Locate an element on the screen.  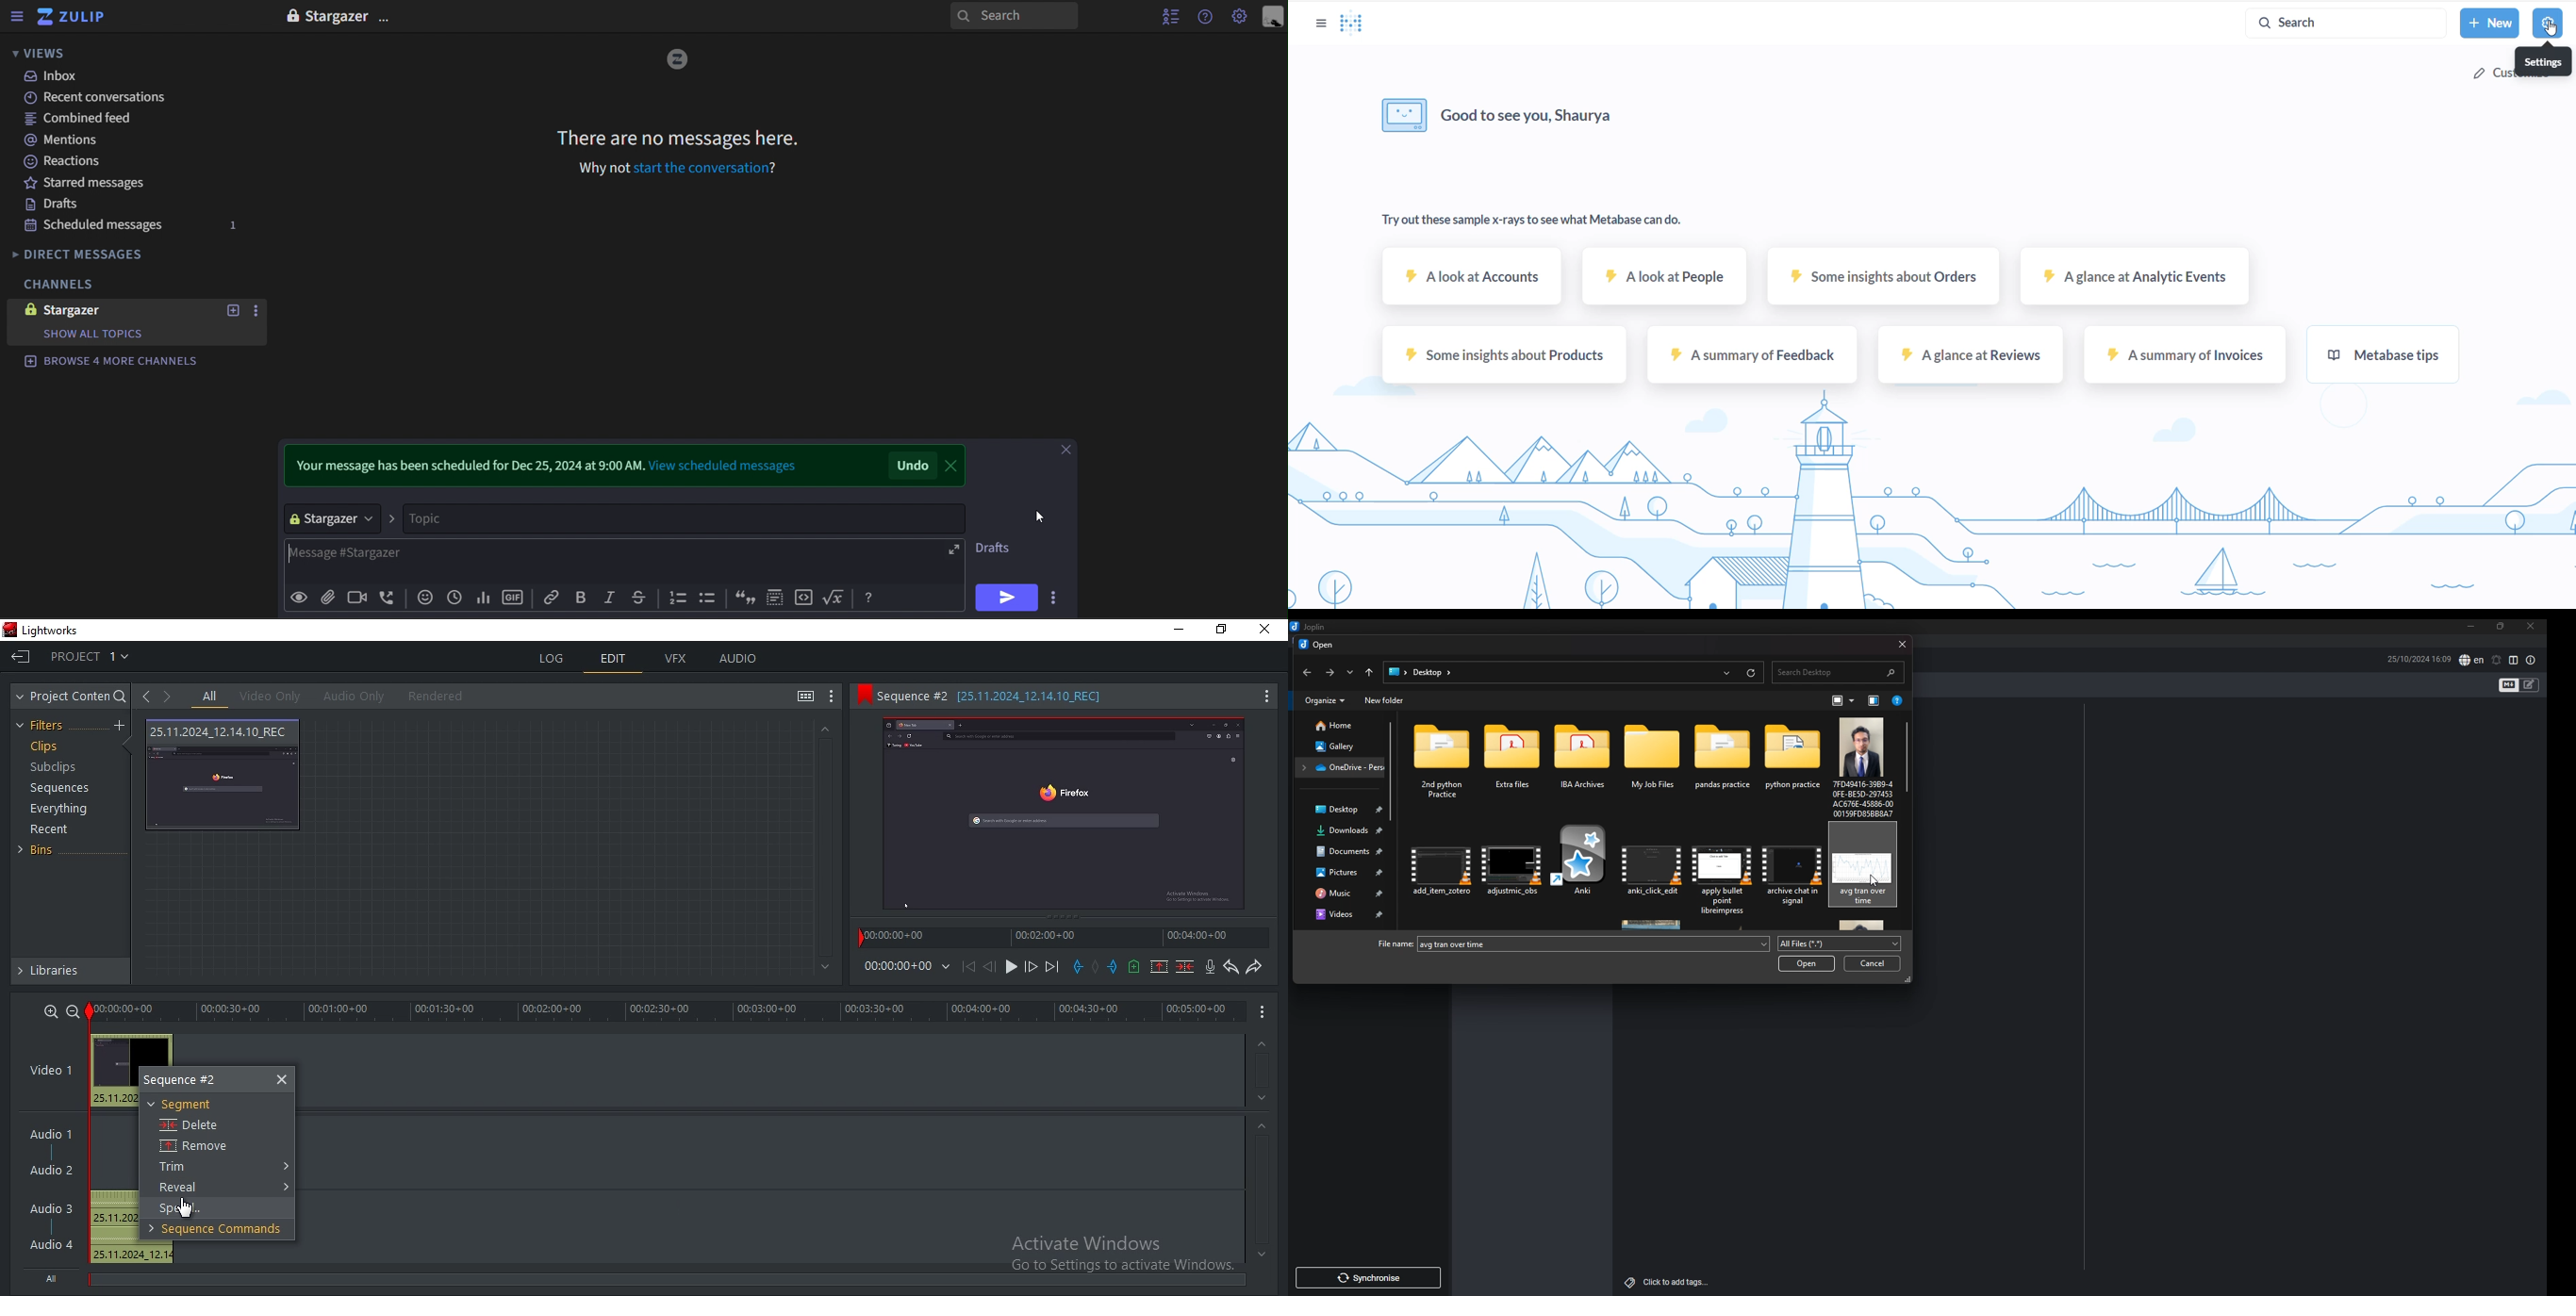
scroll bar is located at coordinates (1909, 757).